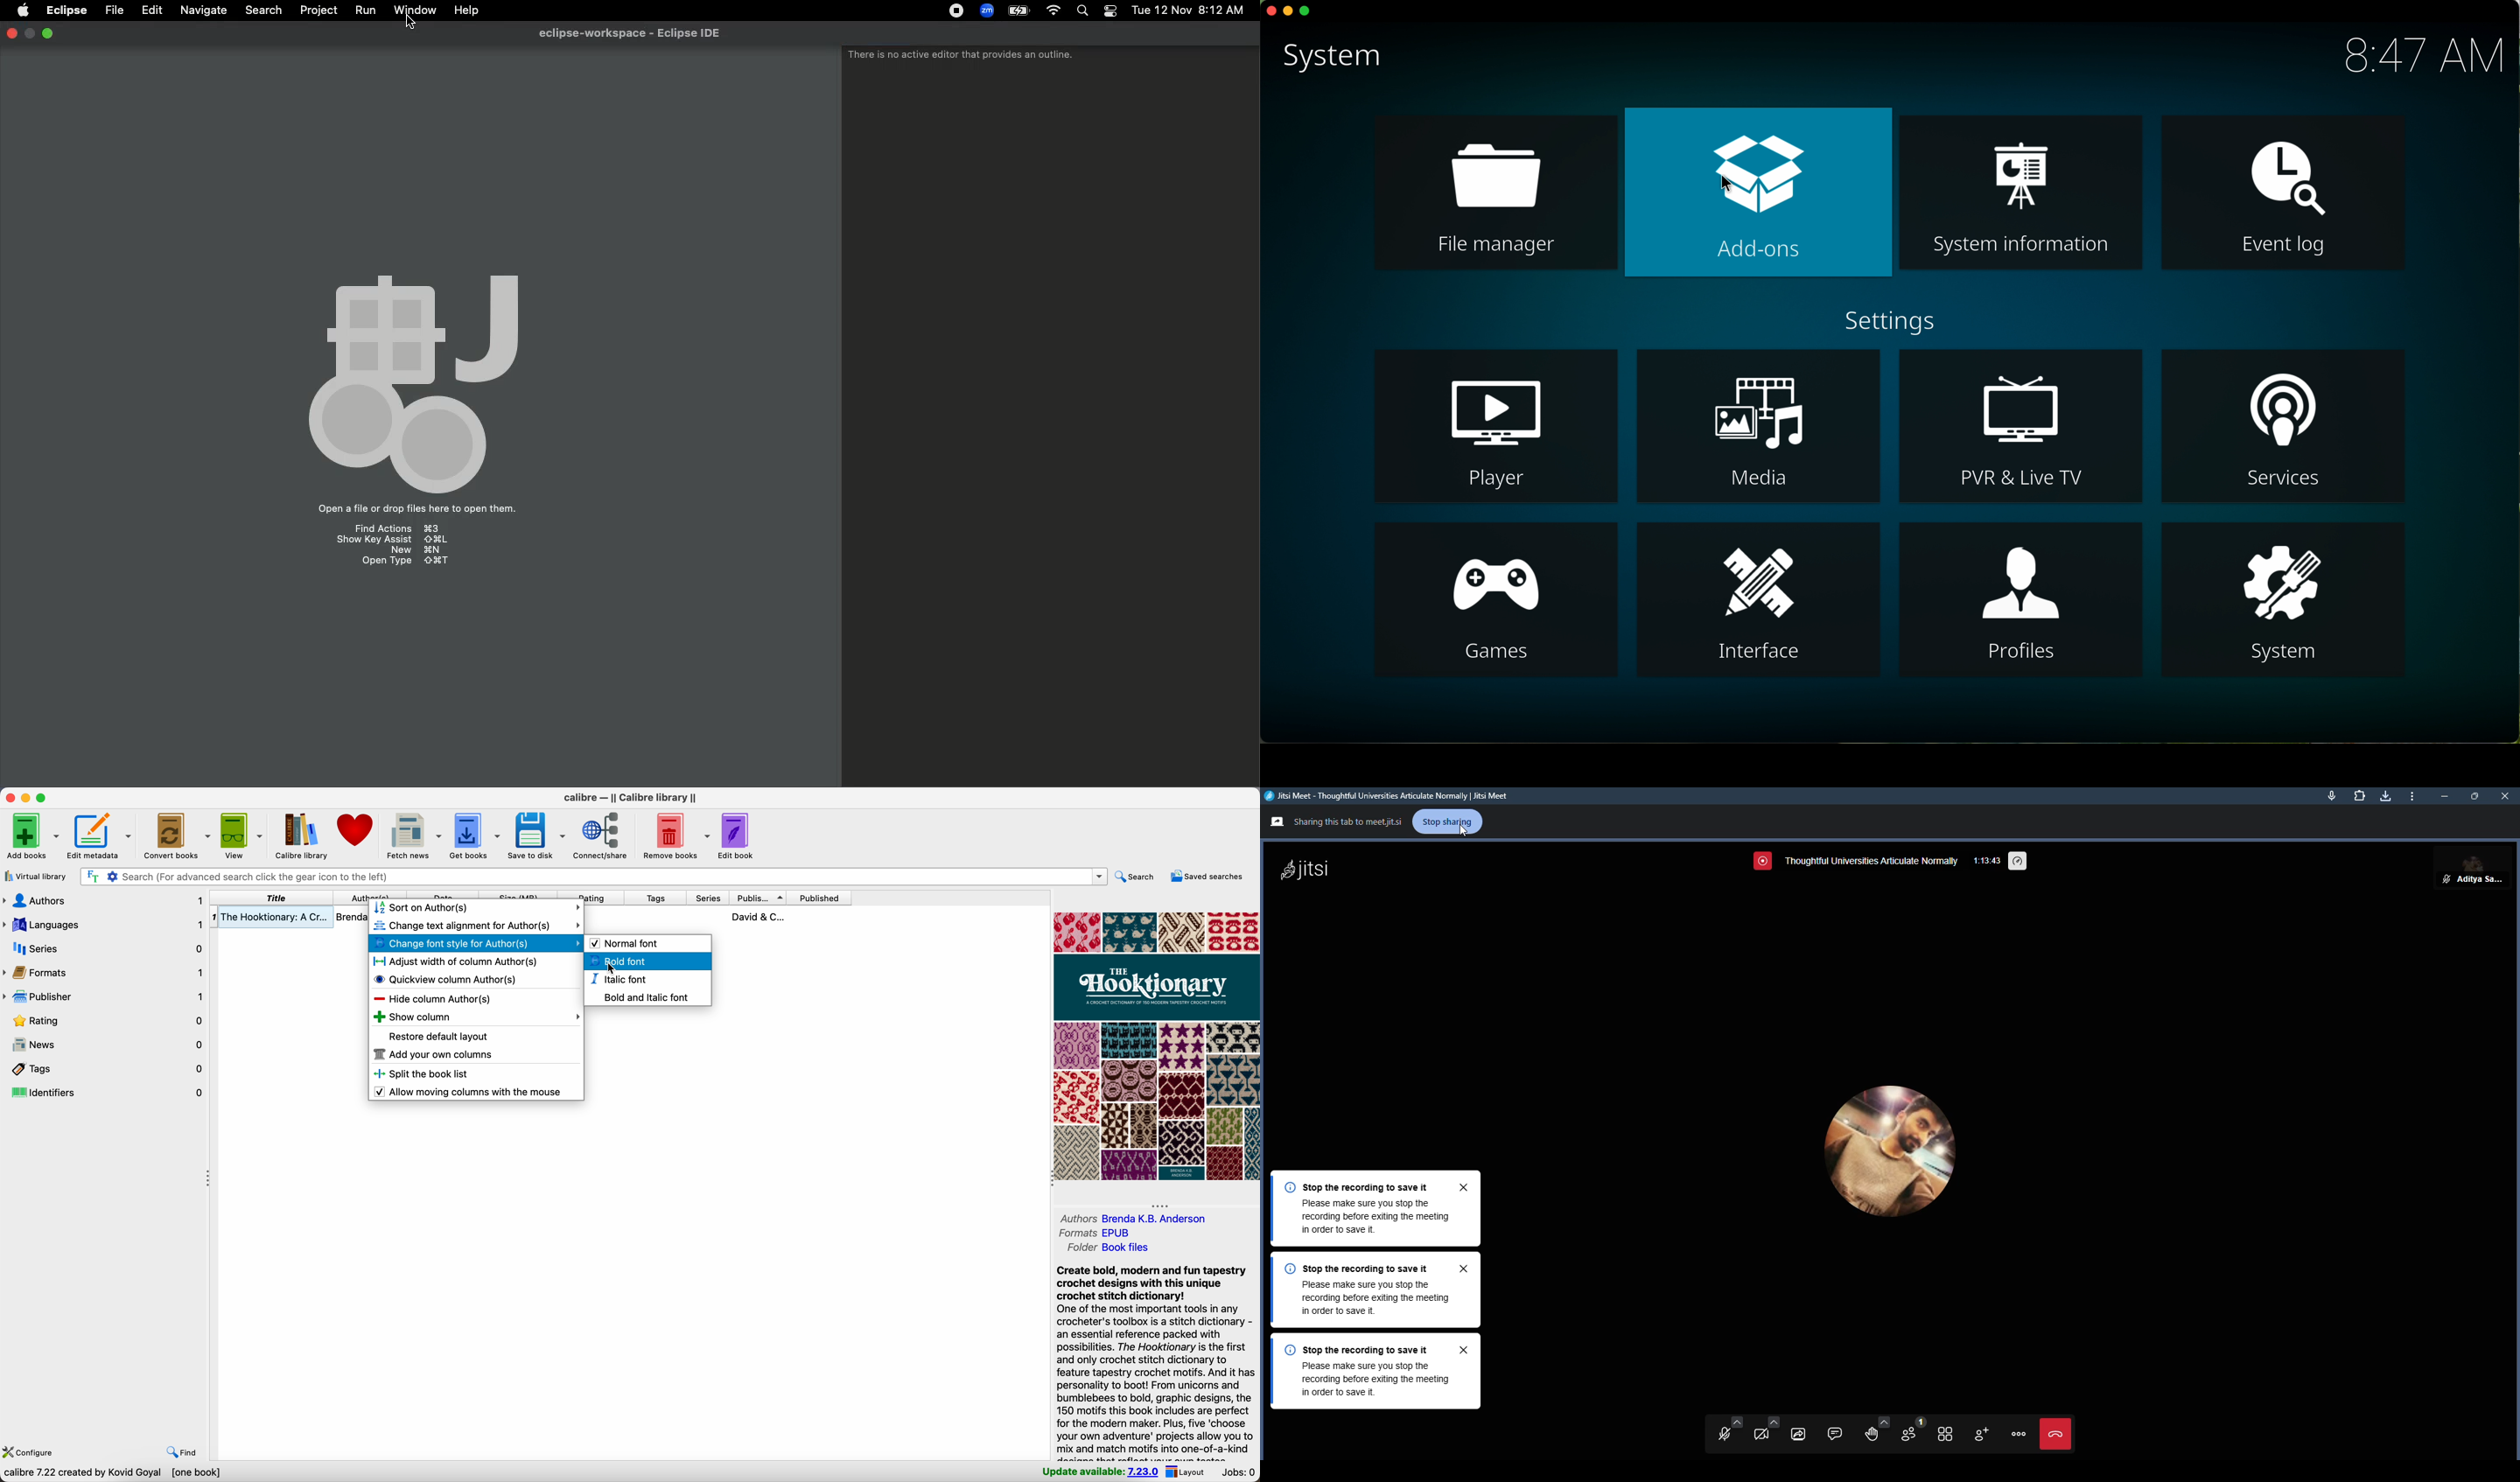  Describe the element at coordinates (1494, 194) in the screenshot. I see `file manager` at that location.